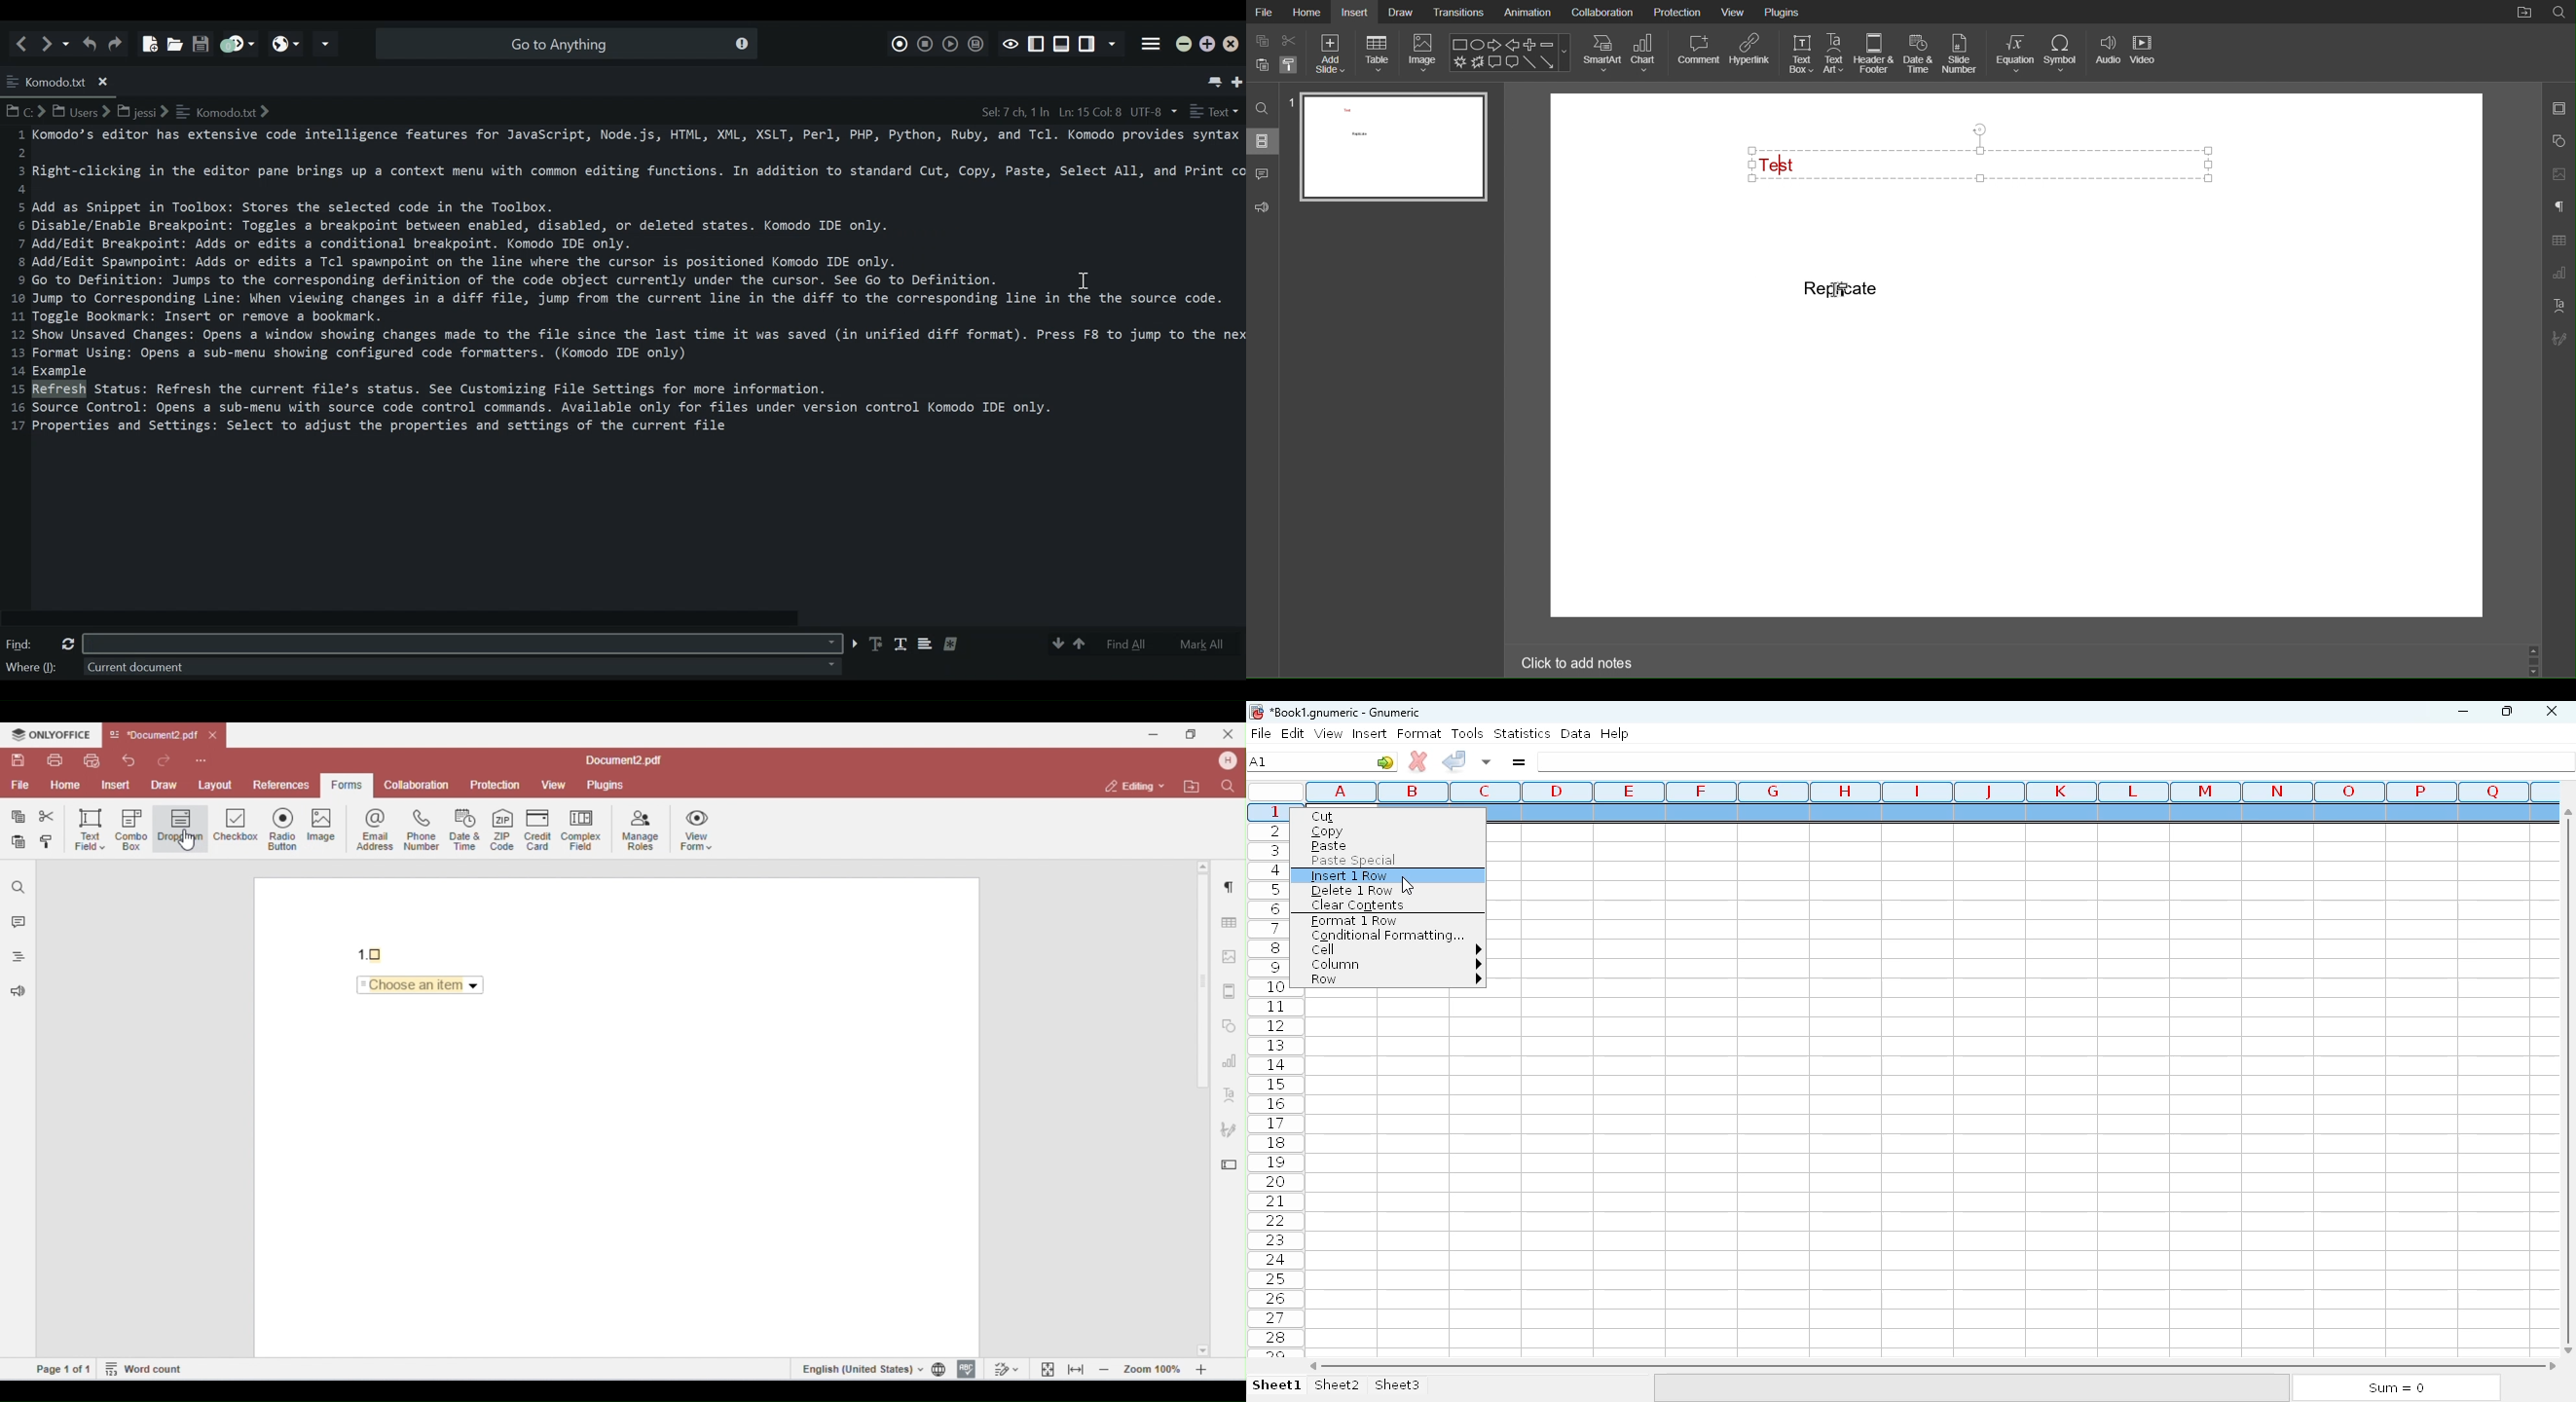  I want to click on formula bar, so click(2057, 761).